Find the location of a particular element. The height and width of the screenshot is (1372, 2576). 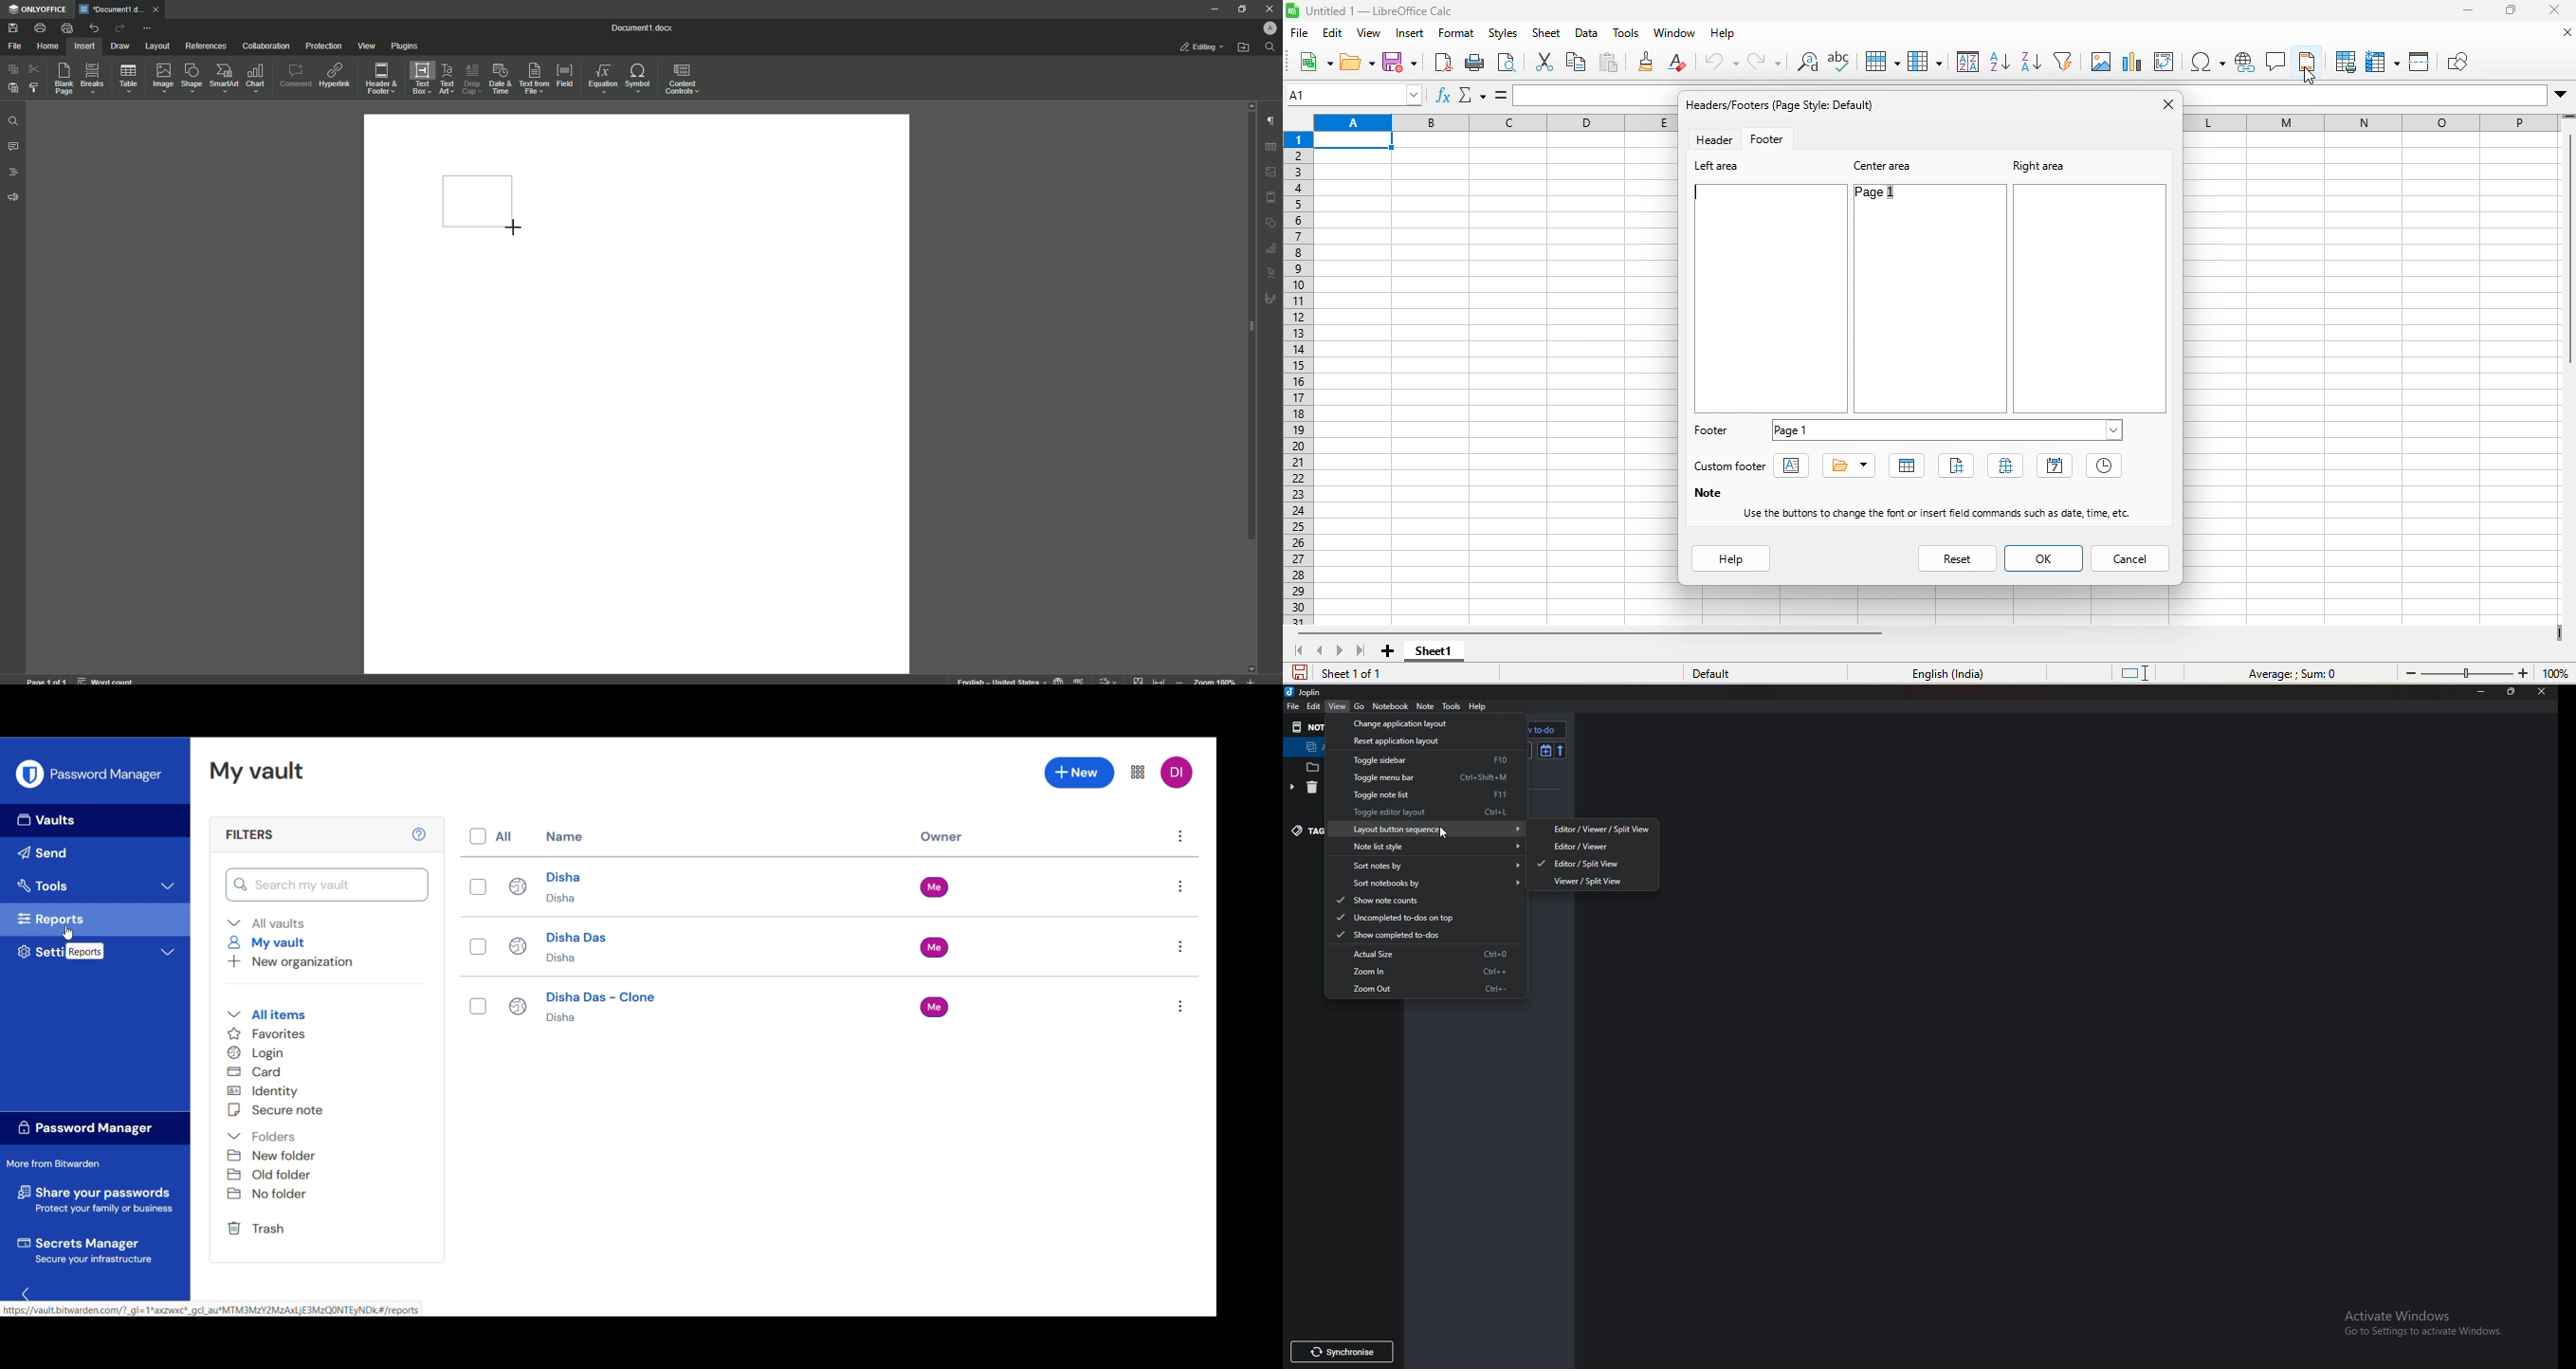

default is located at coordinates (1721, 673).